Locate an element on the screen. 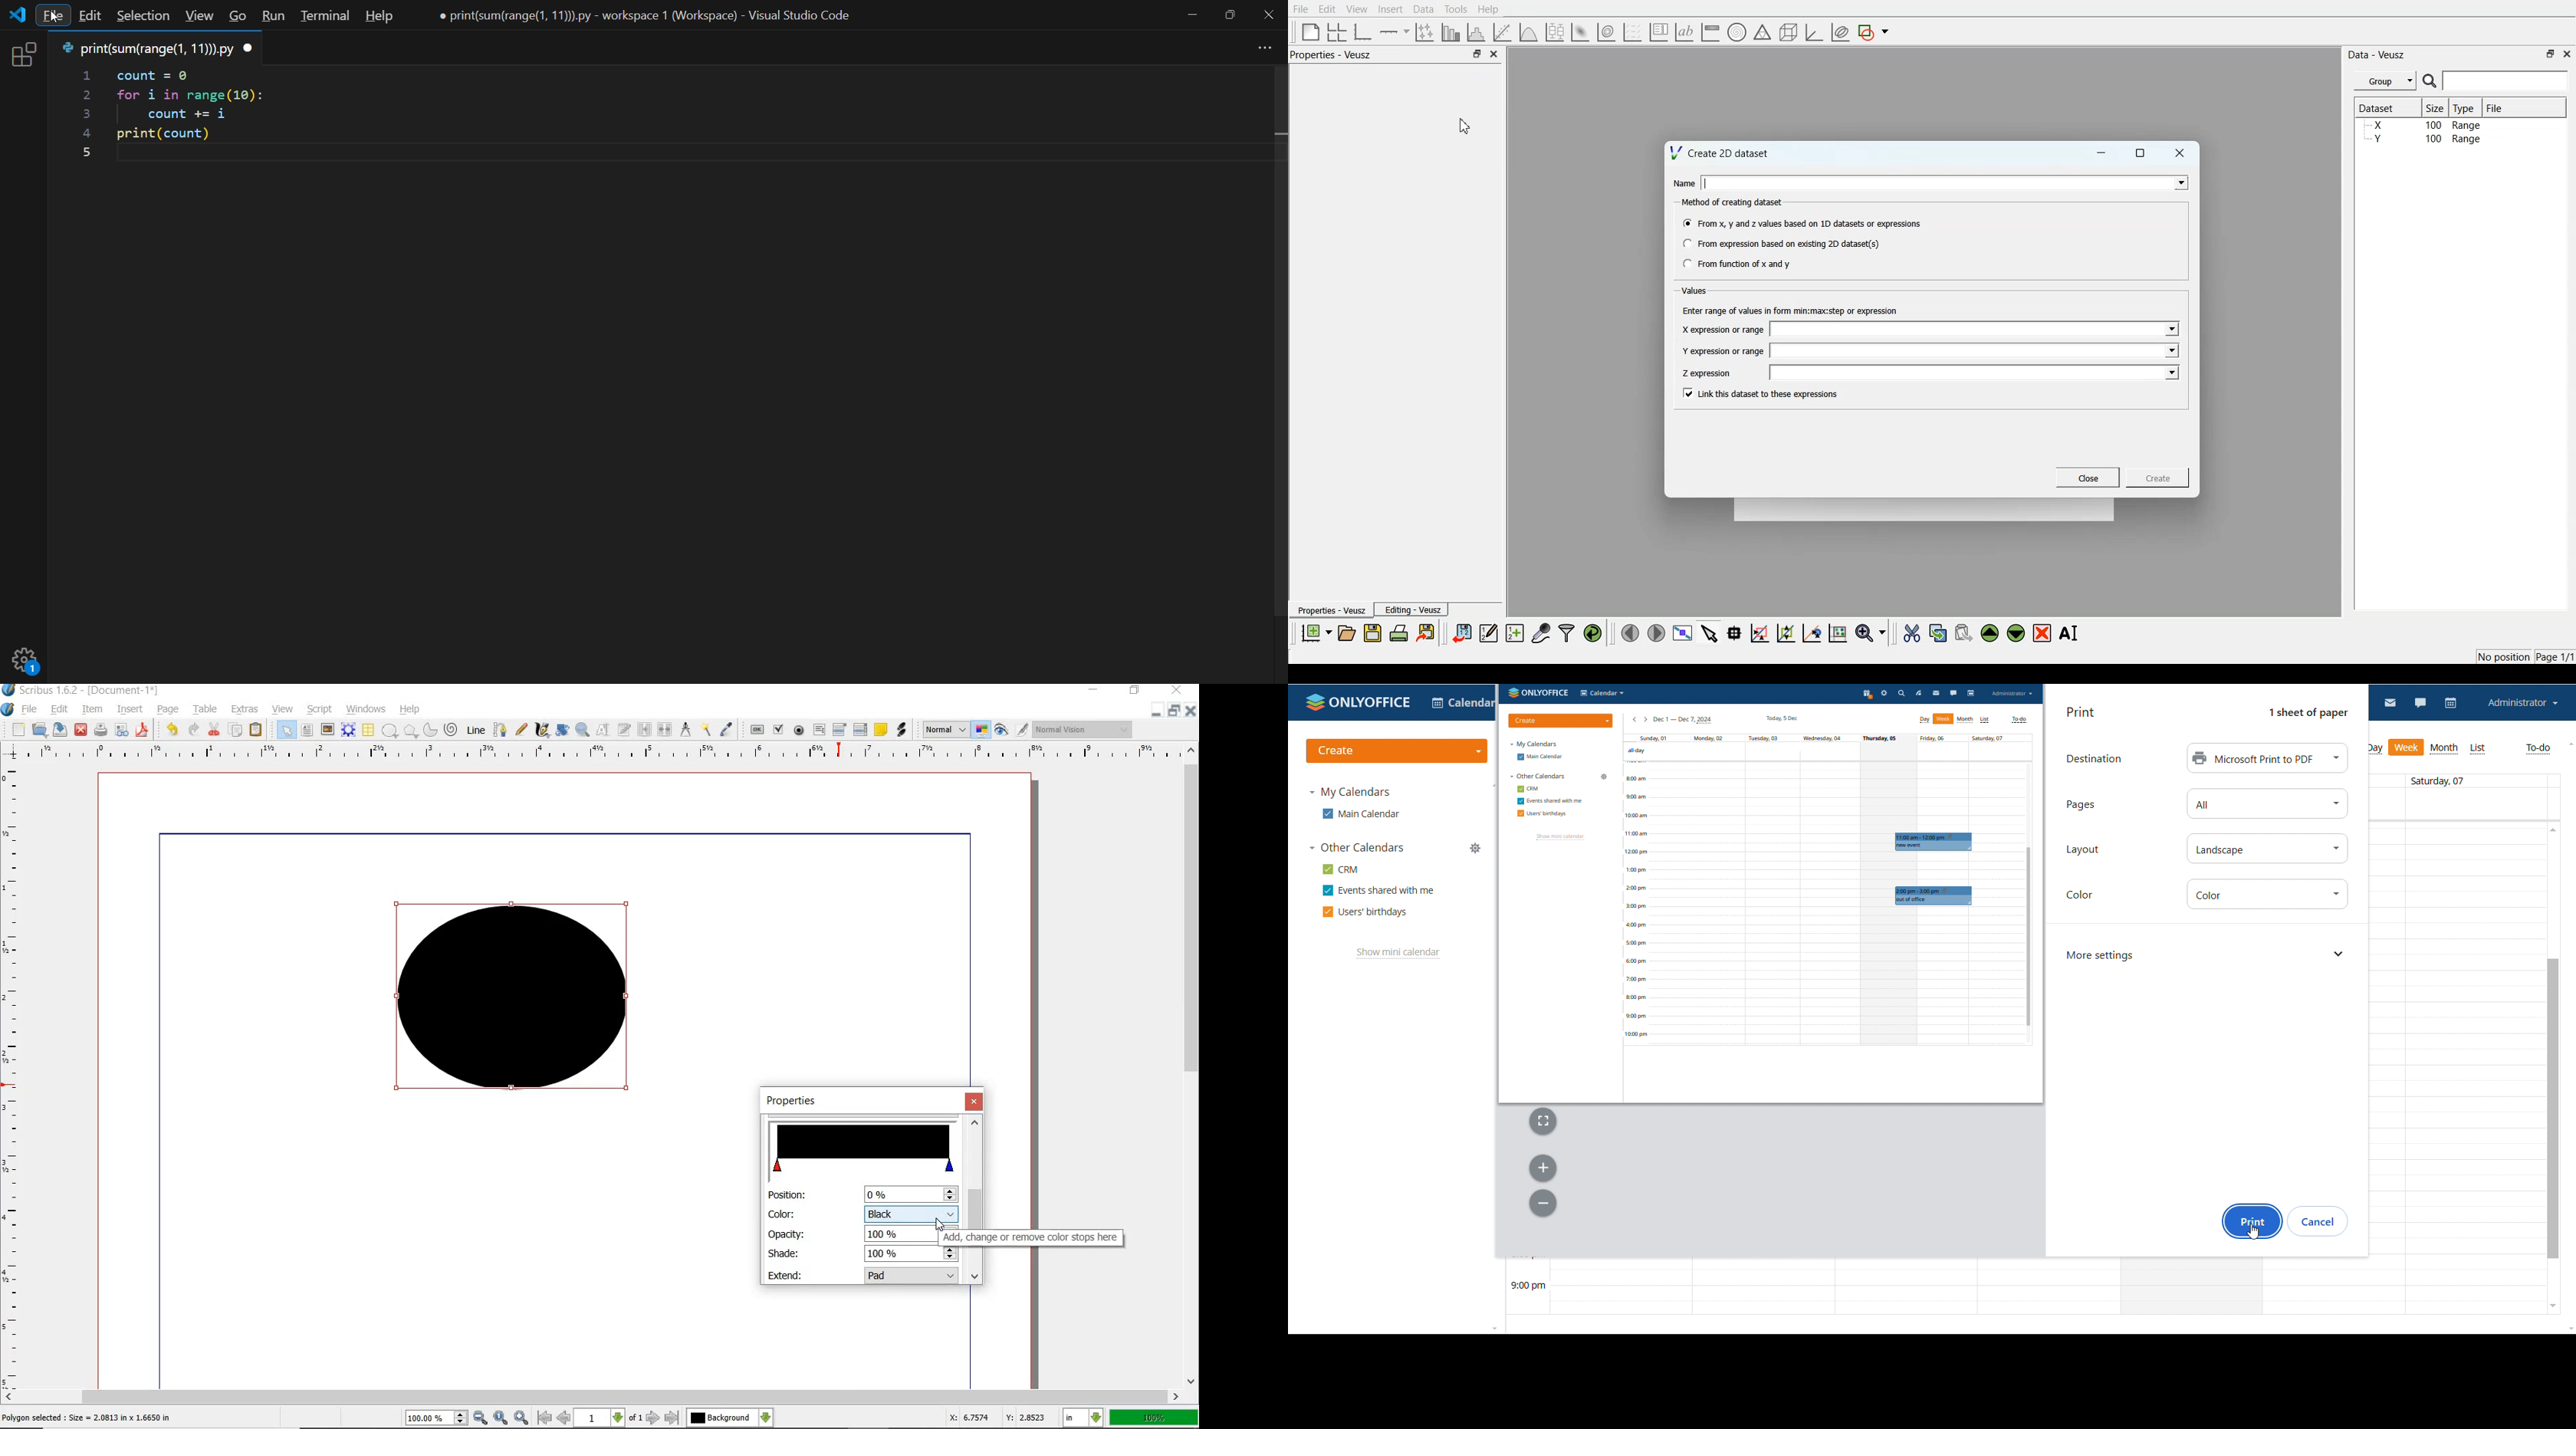 Image resolution: width=2576 pixels, height=1456 pixels. Remove the selected widget is located at coordinates (2042, 634).